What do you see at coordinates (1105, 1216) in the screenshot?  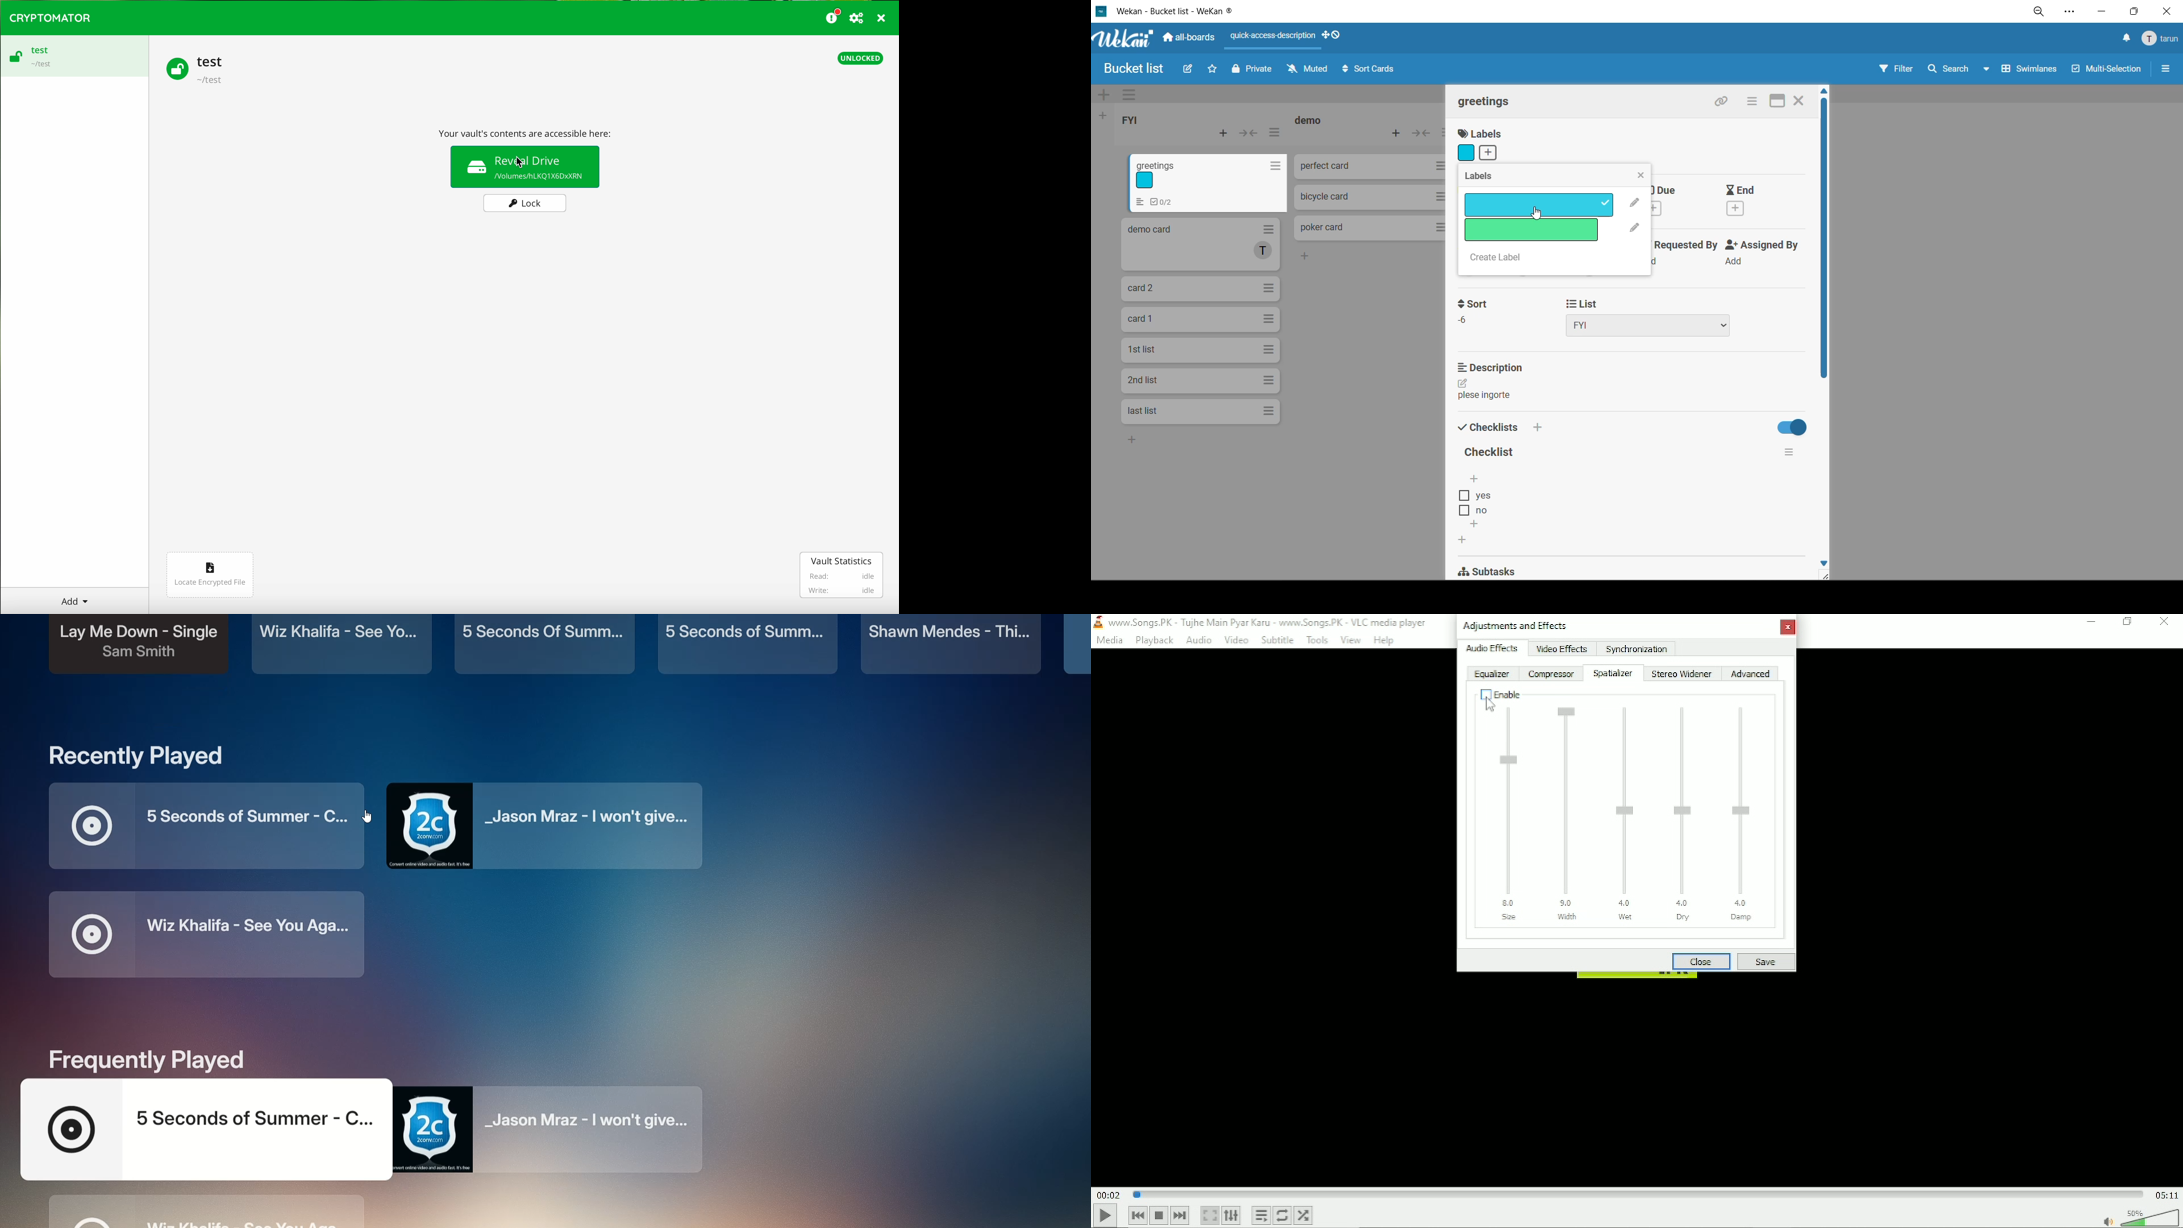 I see `Play` at bounding box center [1105, 1216].